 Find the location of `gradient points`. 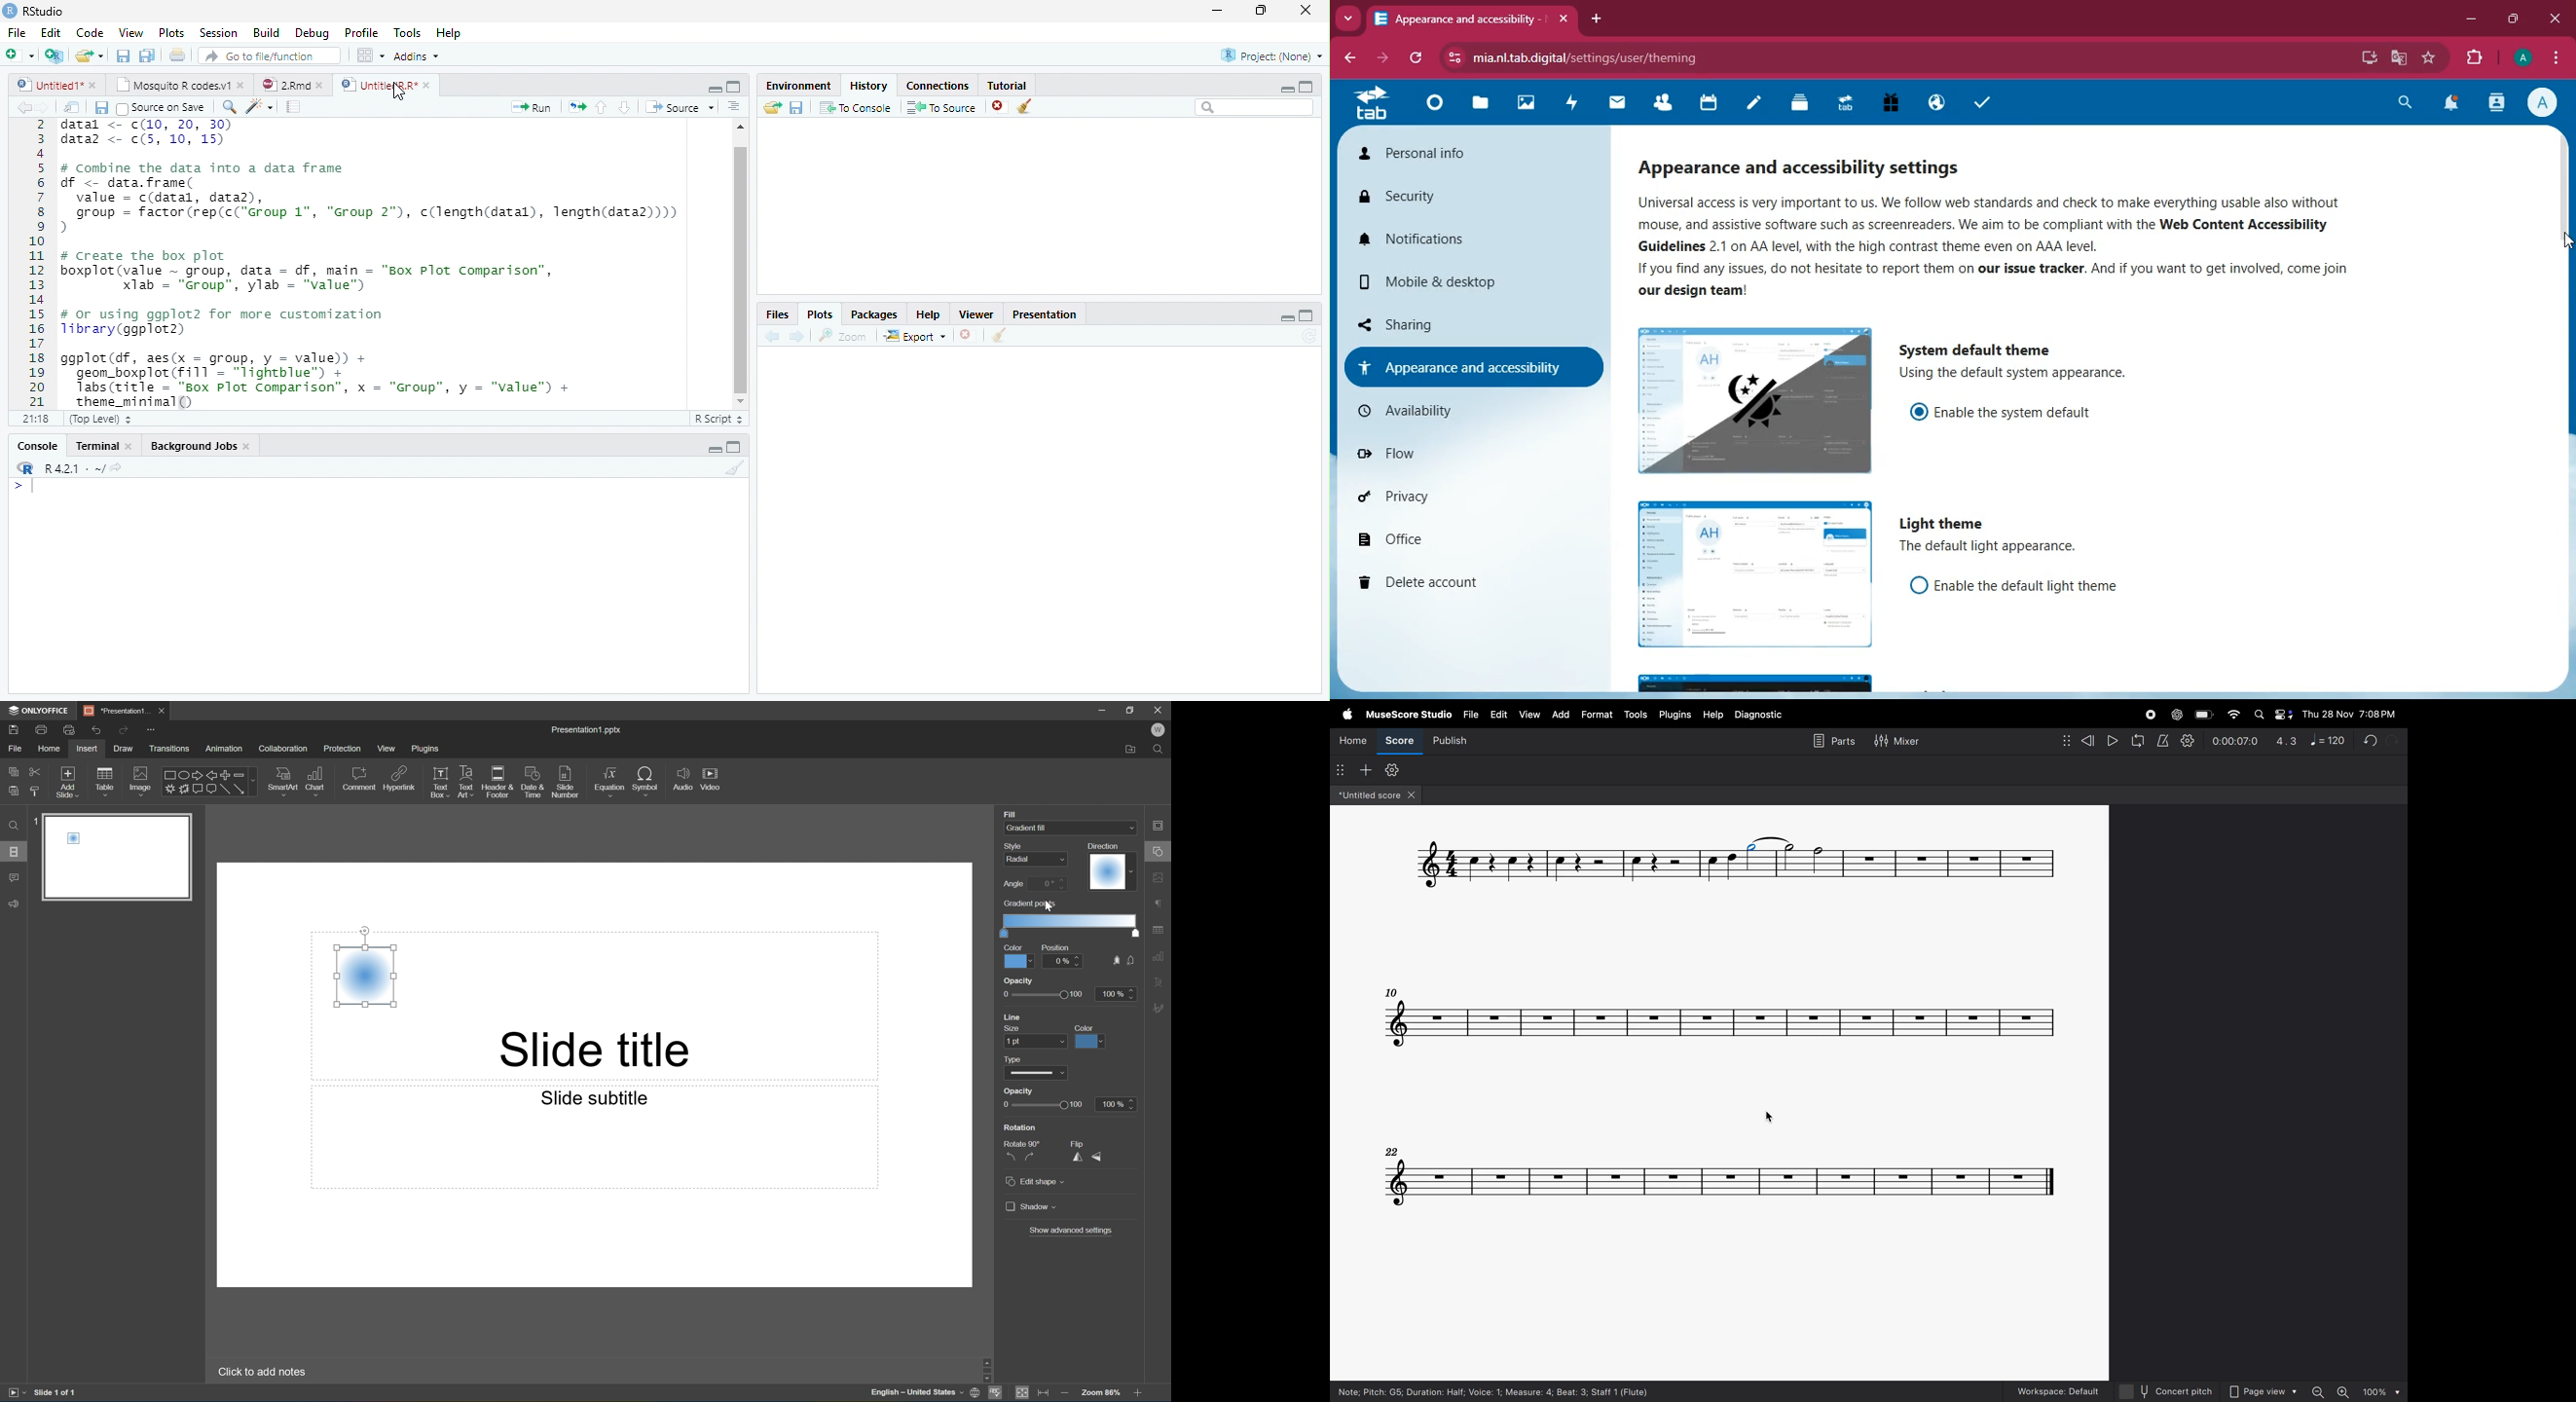

gradient points is located at coordinates (1069, 919).